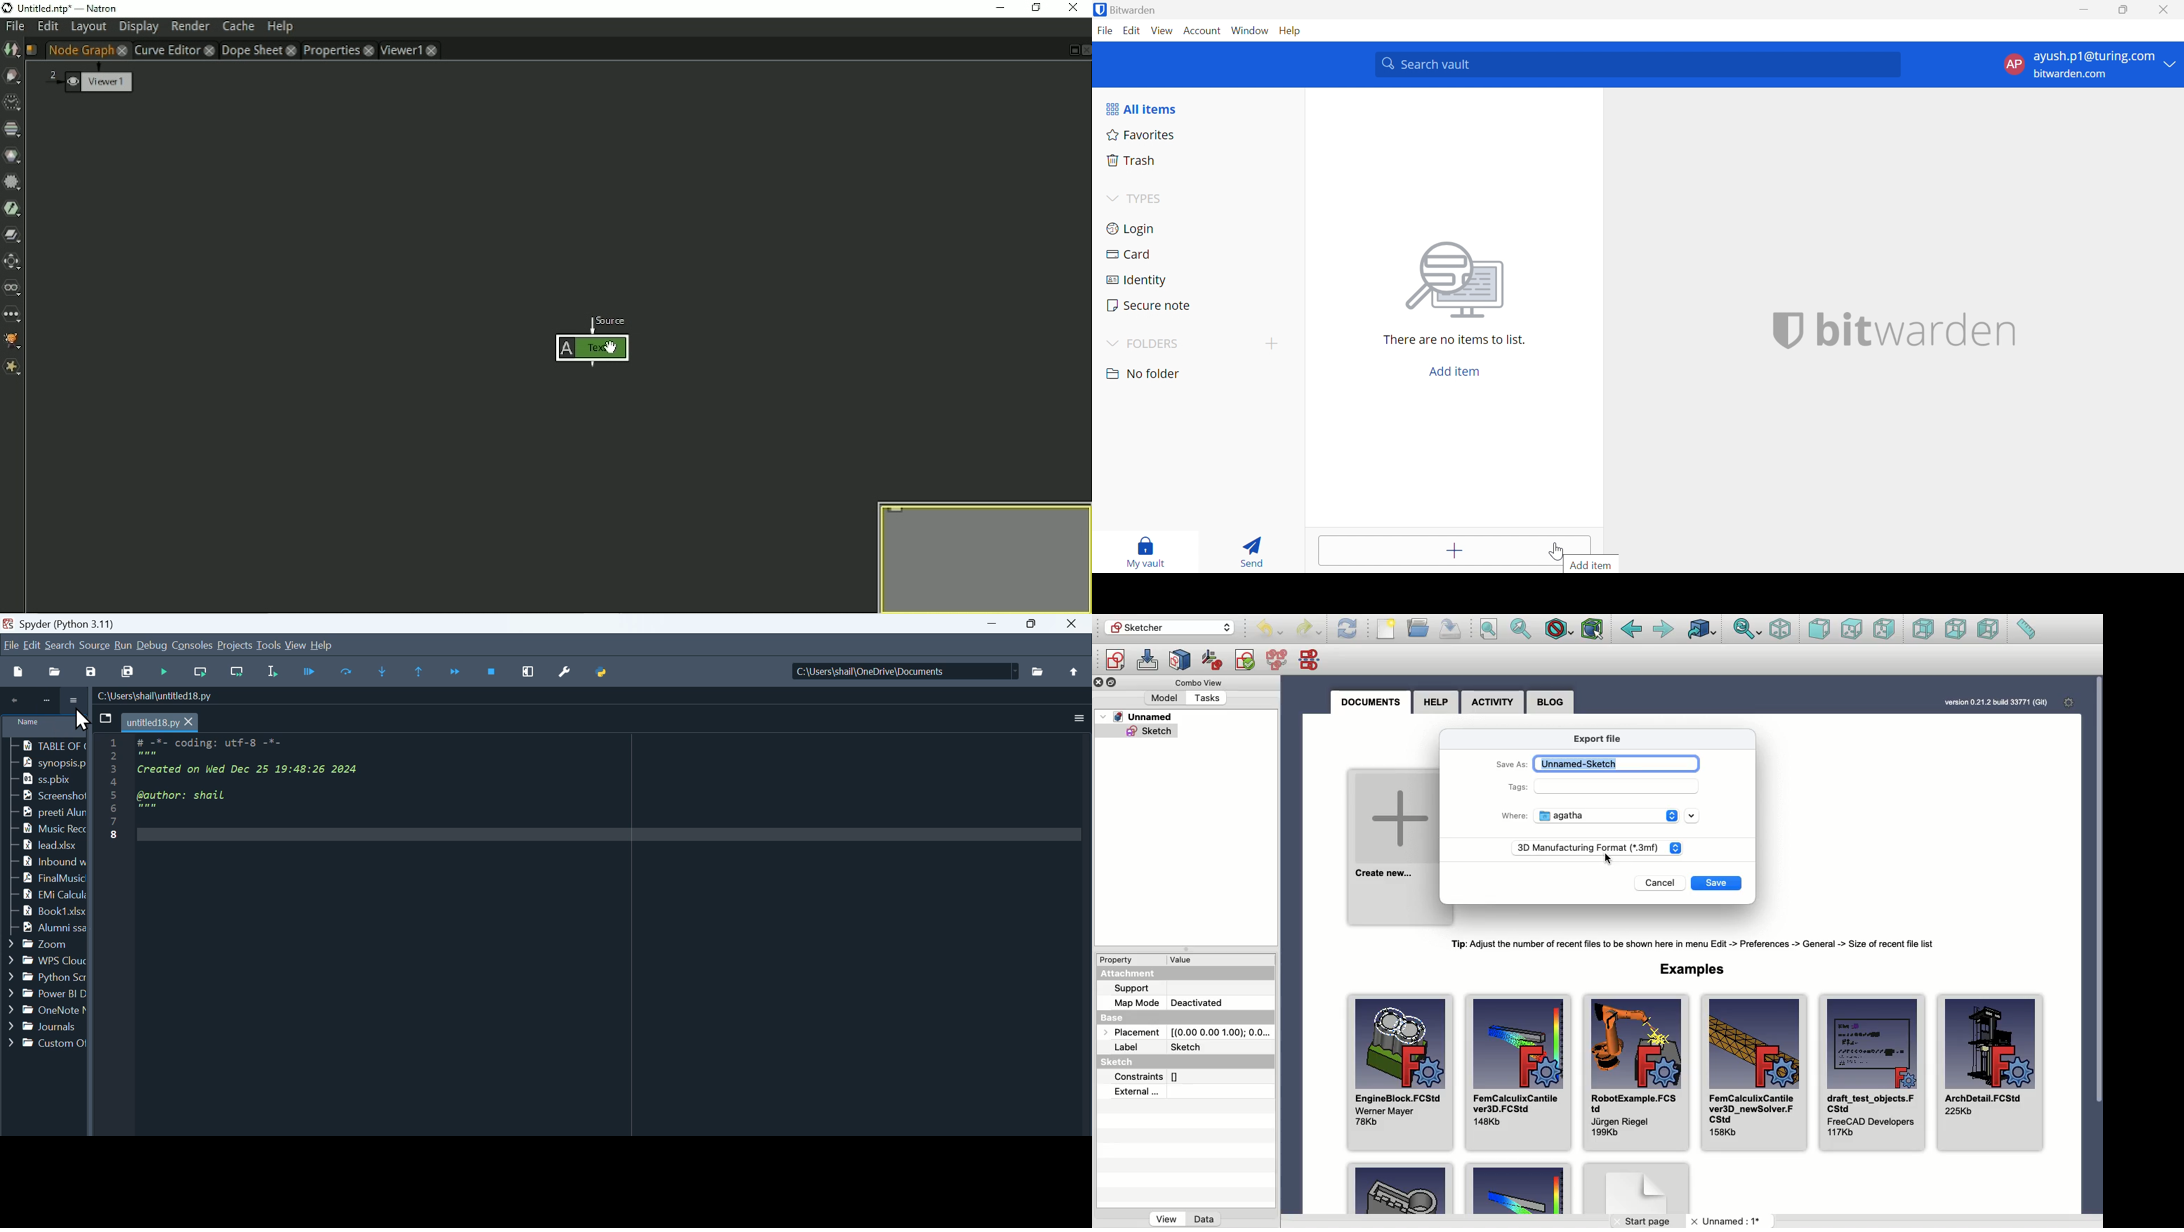  I want to click on Support, so click(1136, 988).